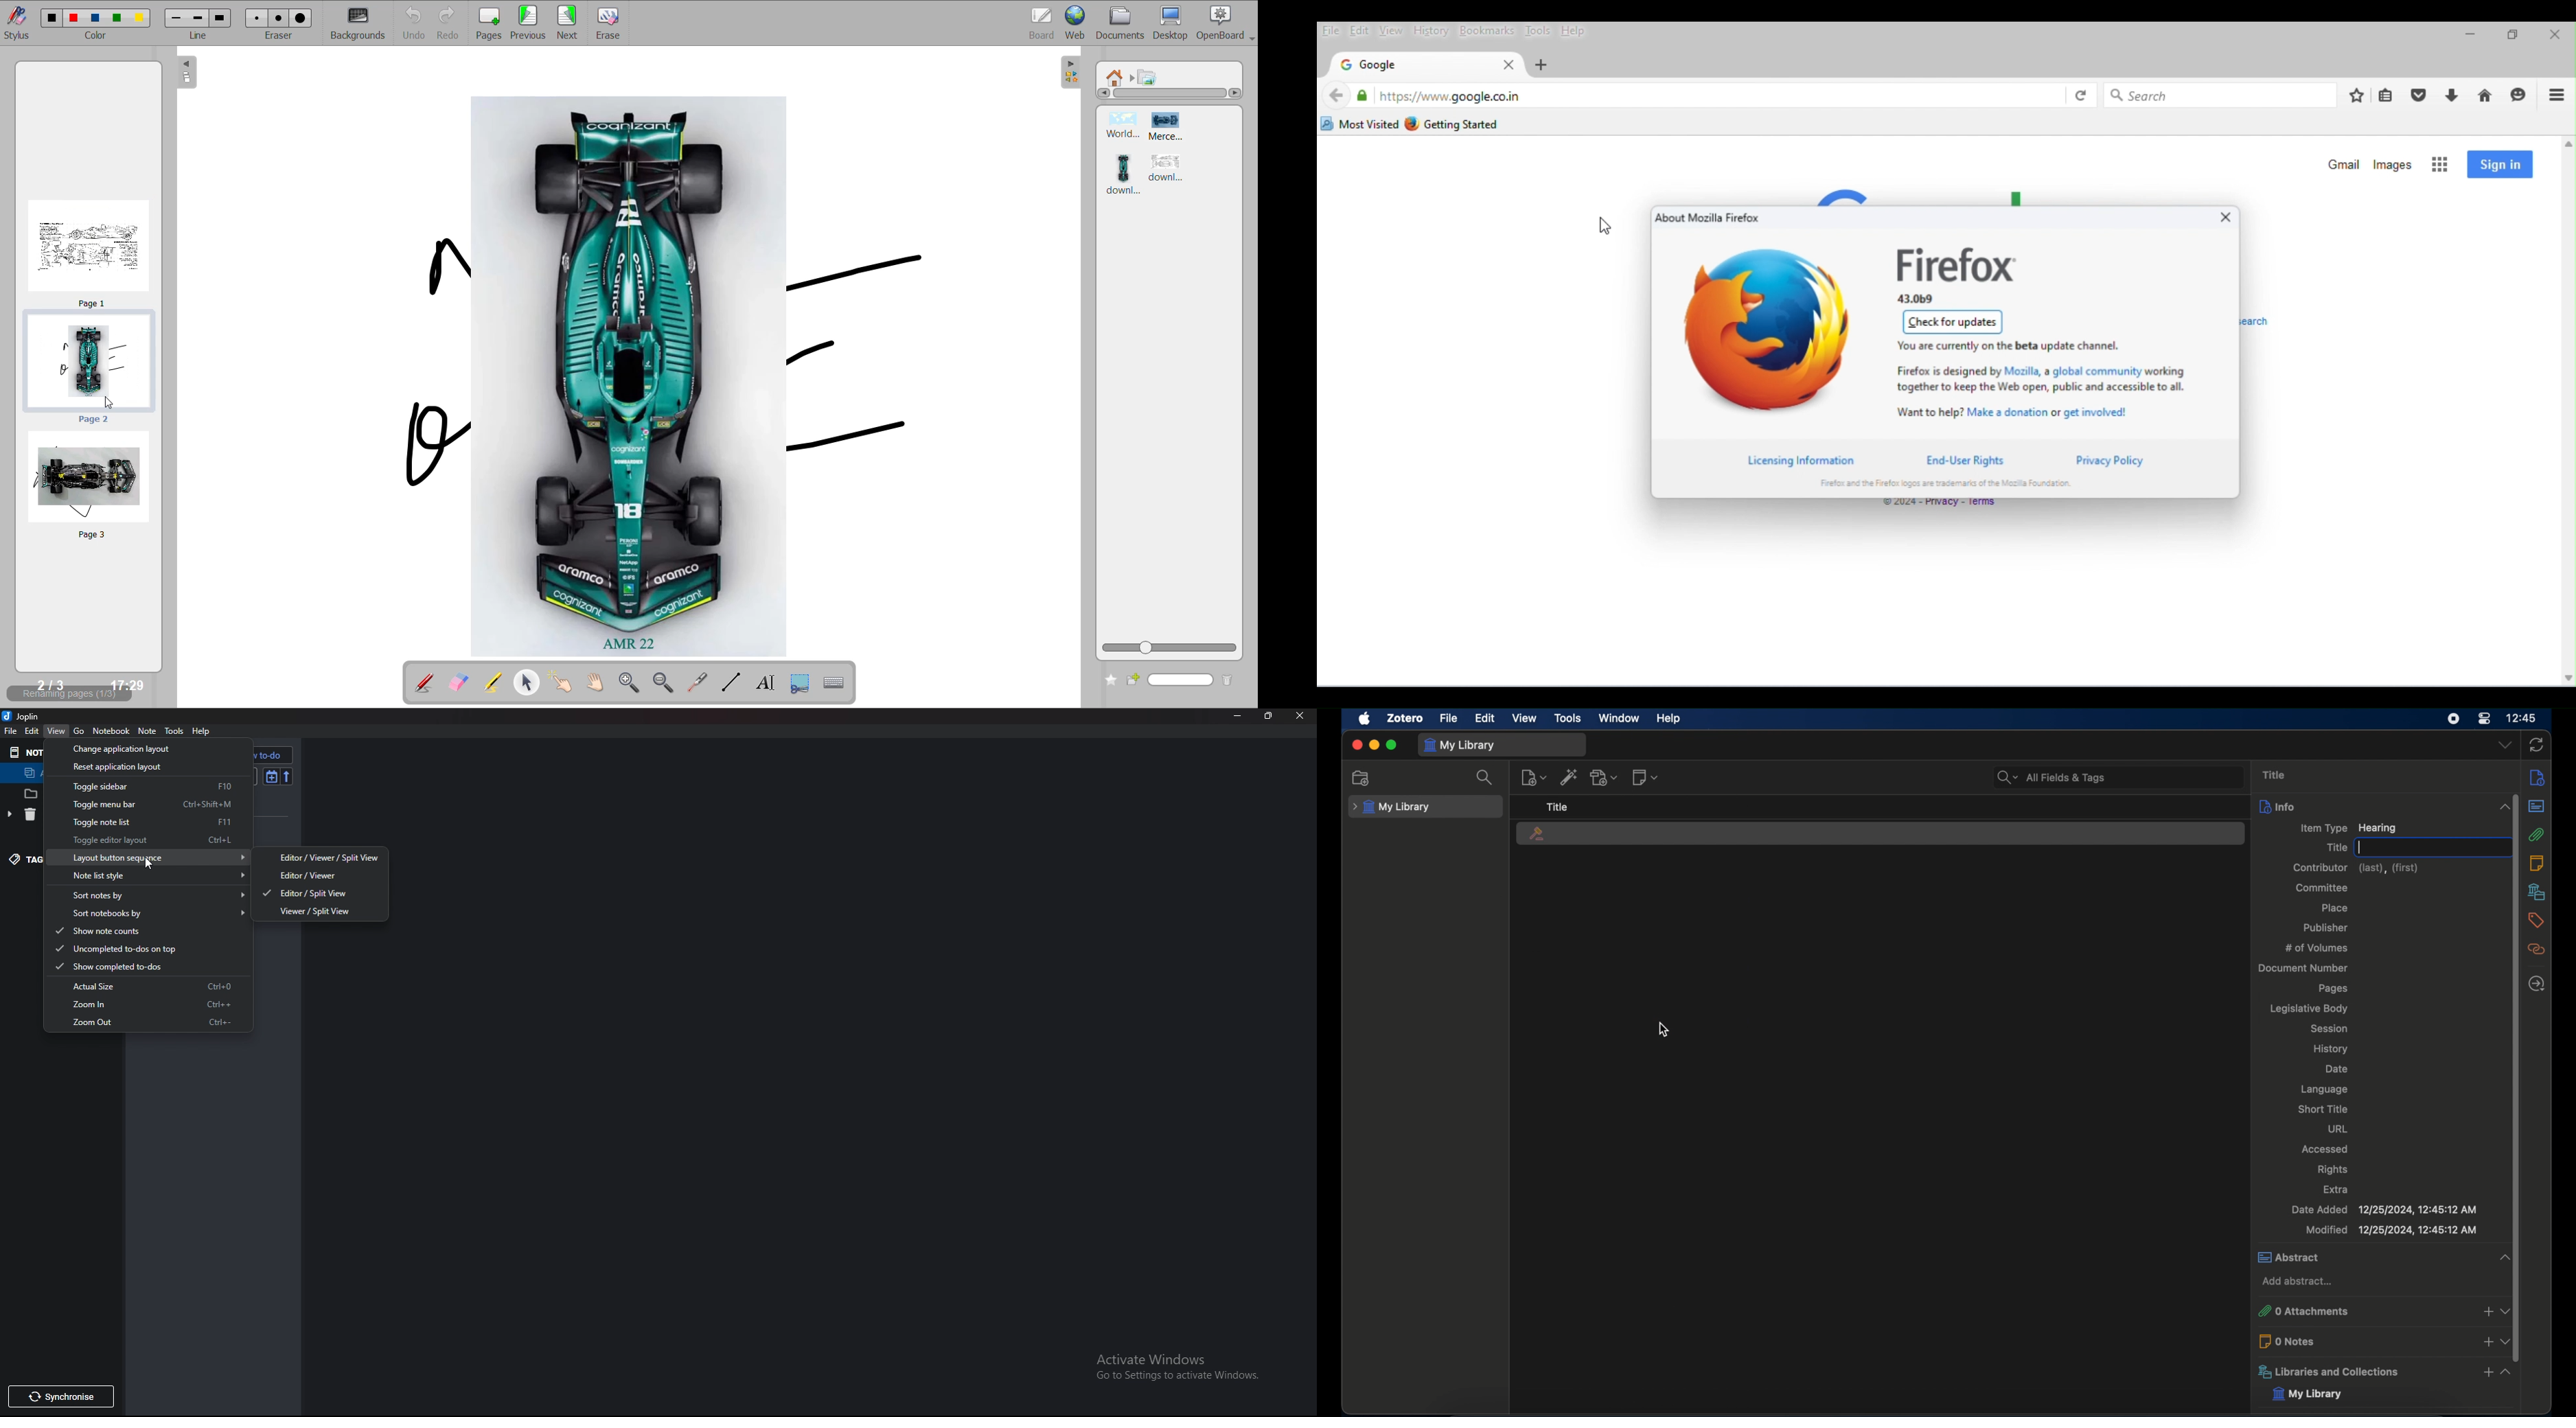 The height and width of the screenshot is (1428, 2576). Describe the element at coordinates (20, 817) in the screenshot. I see `trash` at that location.